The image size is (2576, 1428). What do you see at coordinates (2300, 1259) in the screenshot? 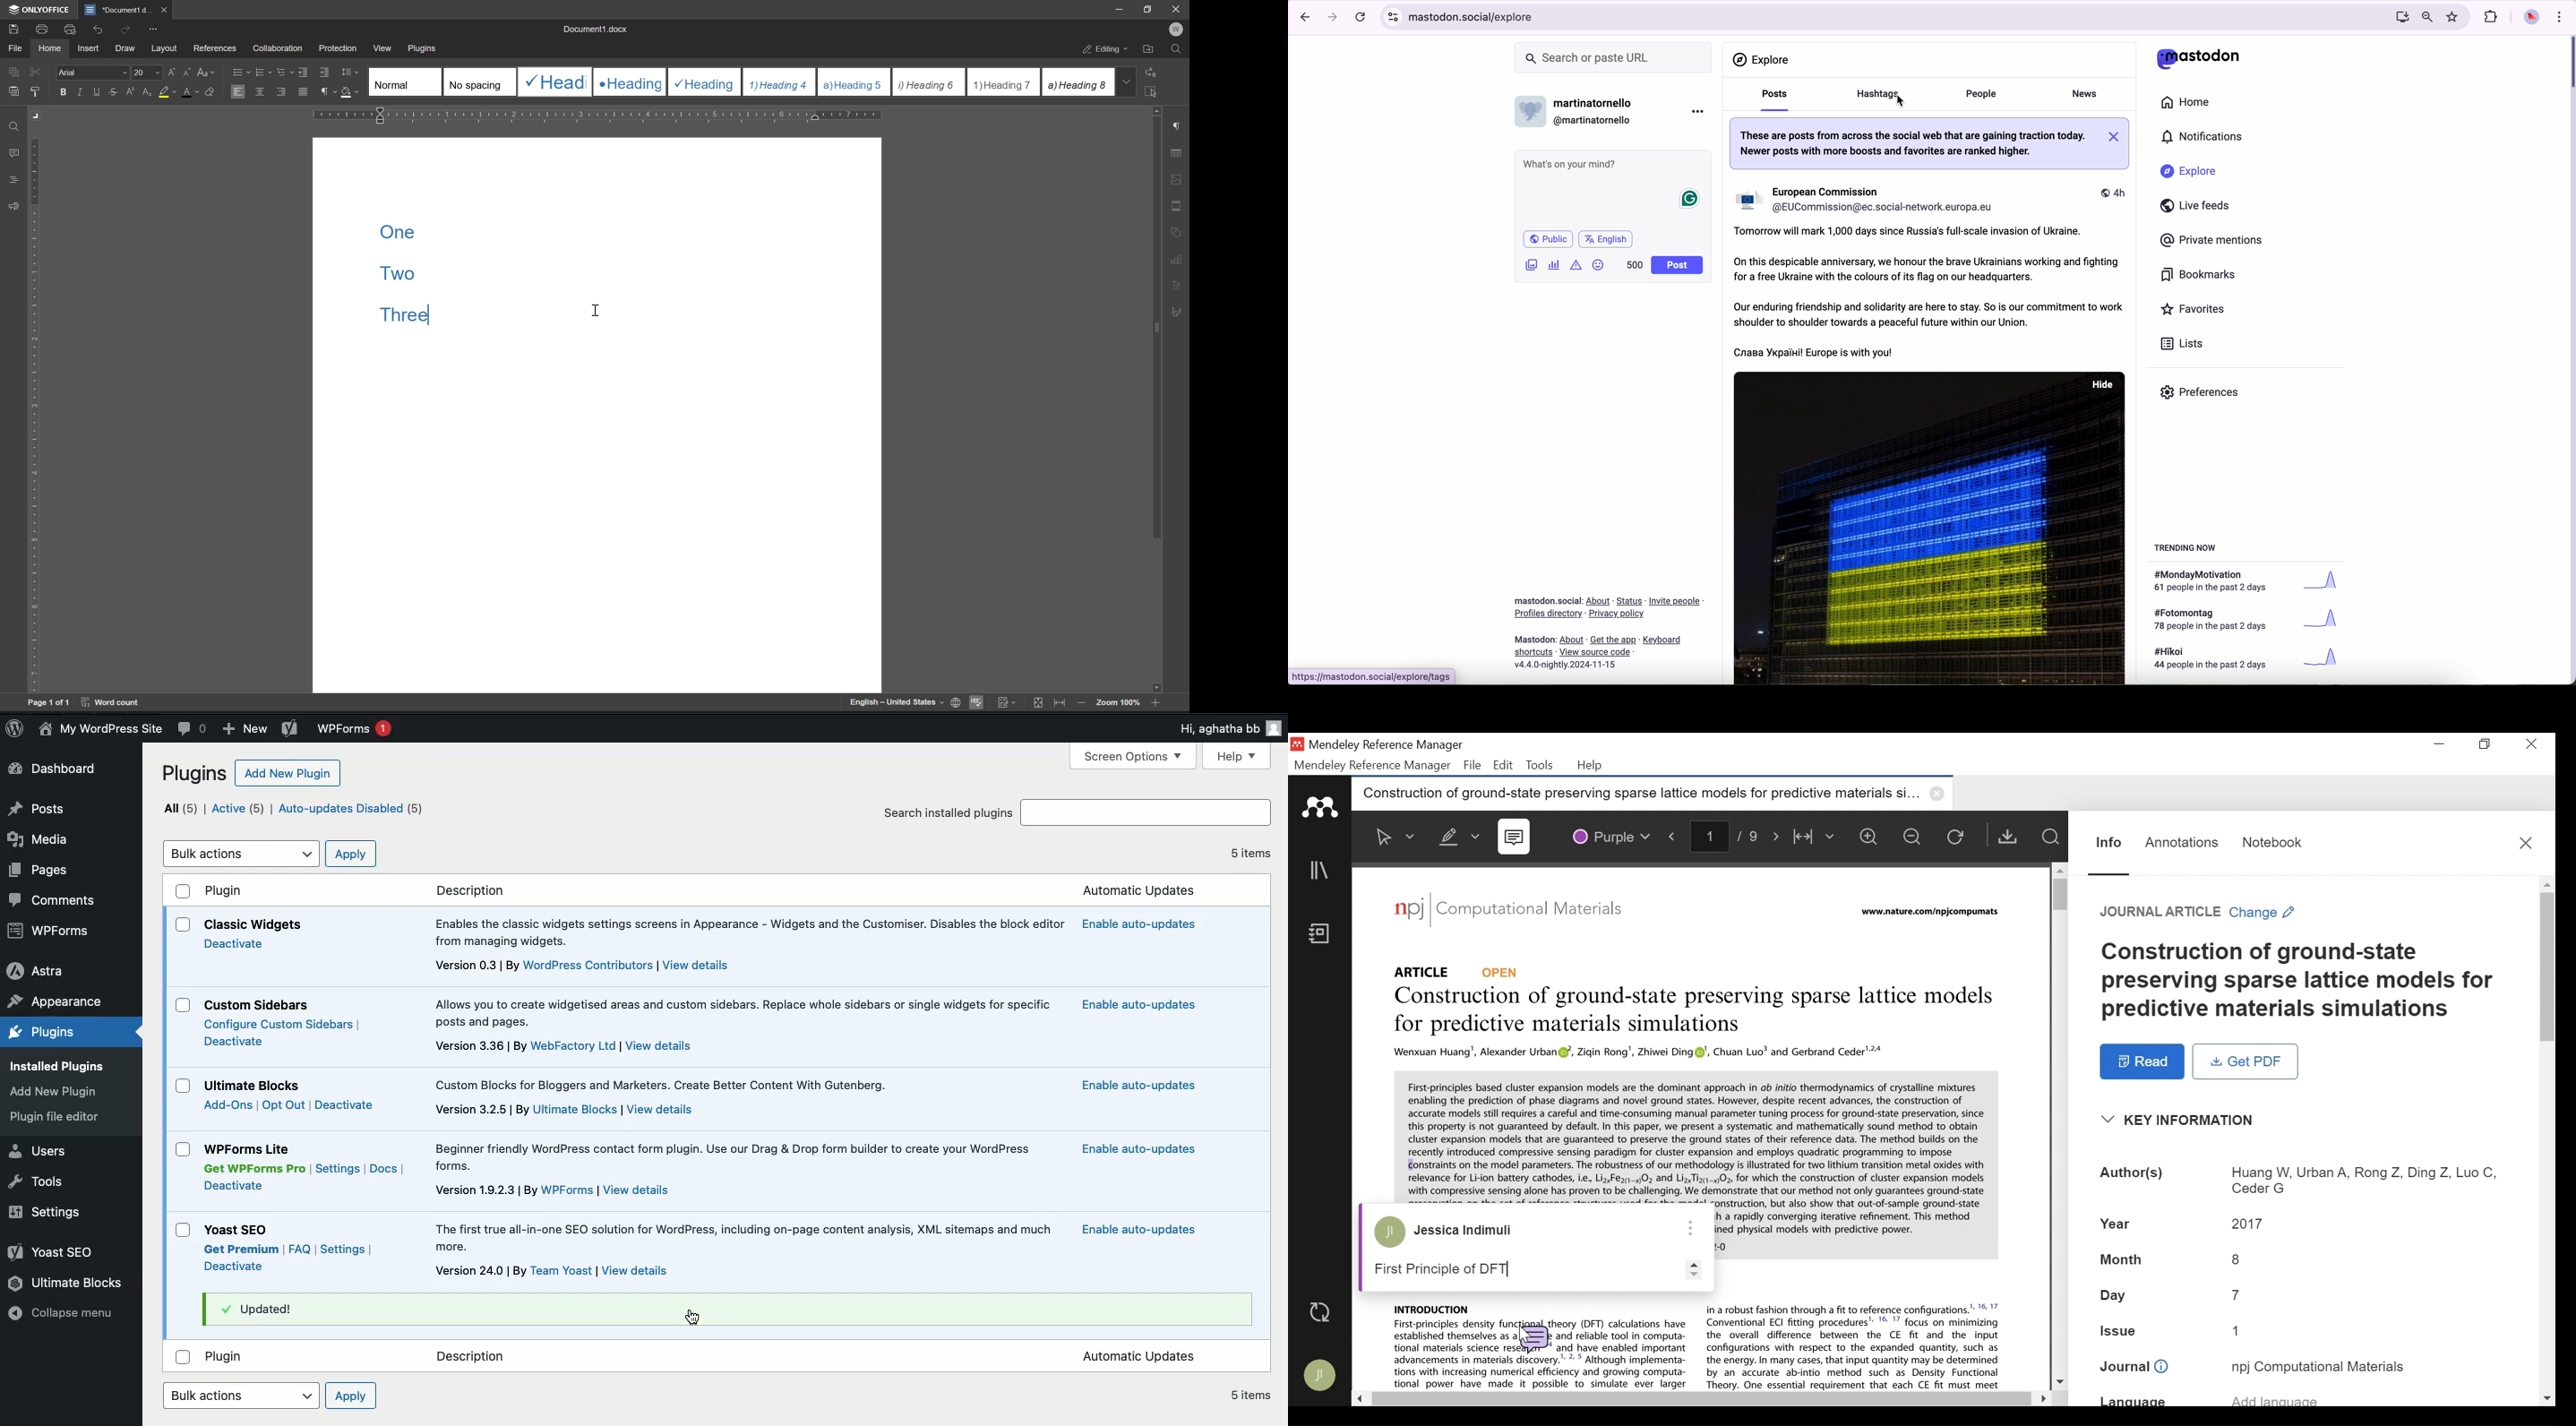
I see `Month` at bounding box center [2300, 1259].